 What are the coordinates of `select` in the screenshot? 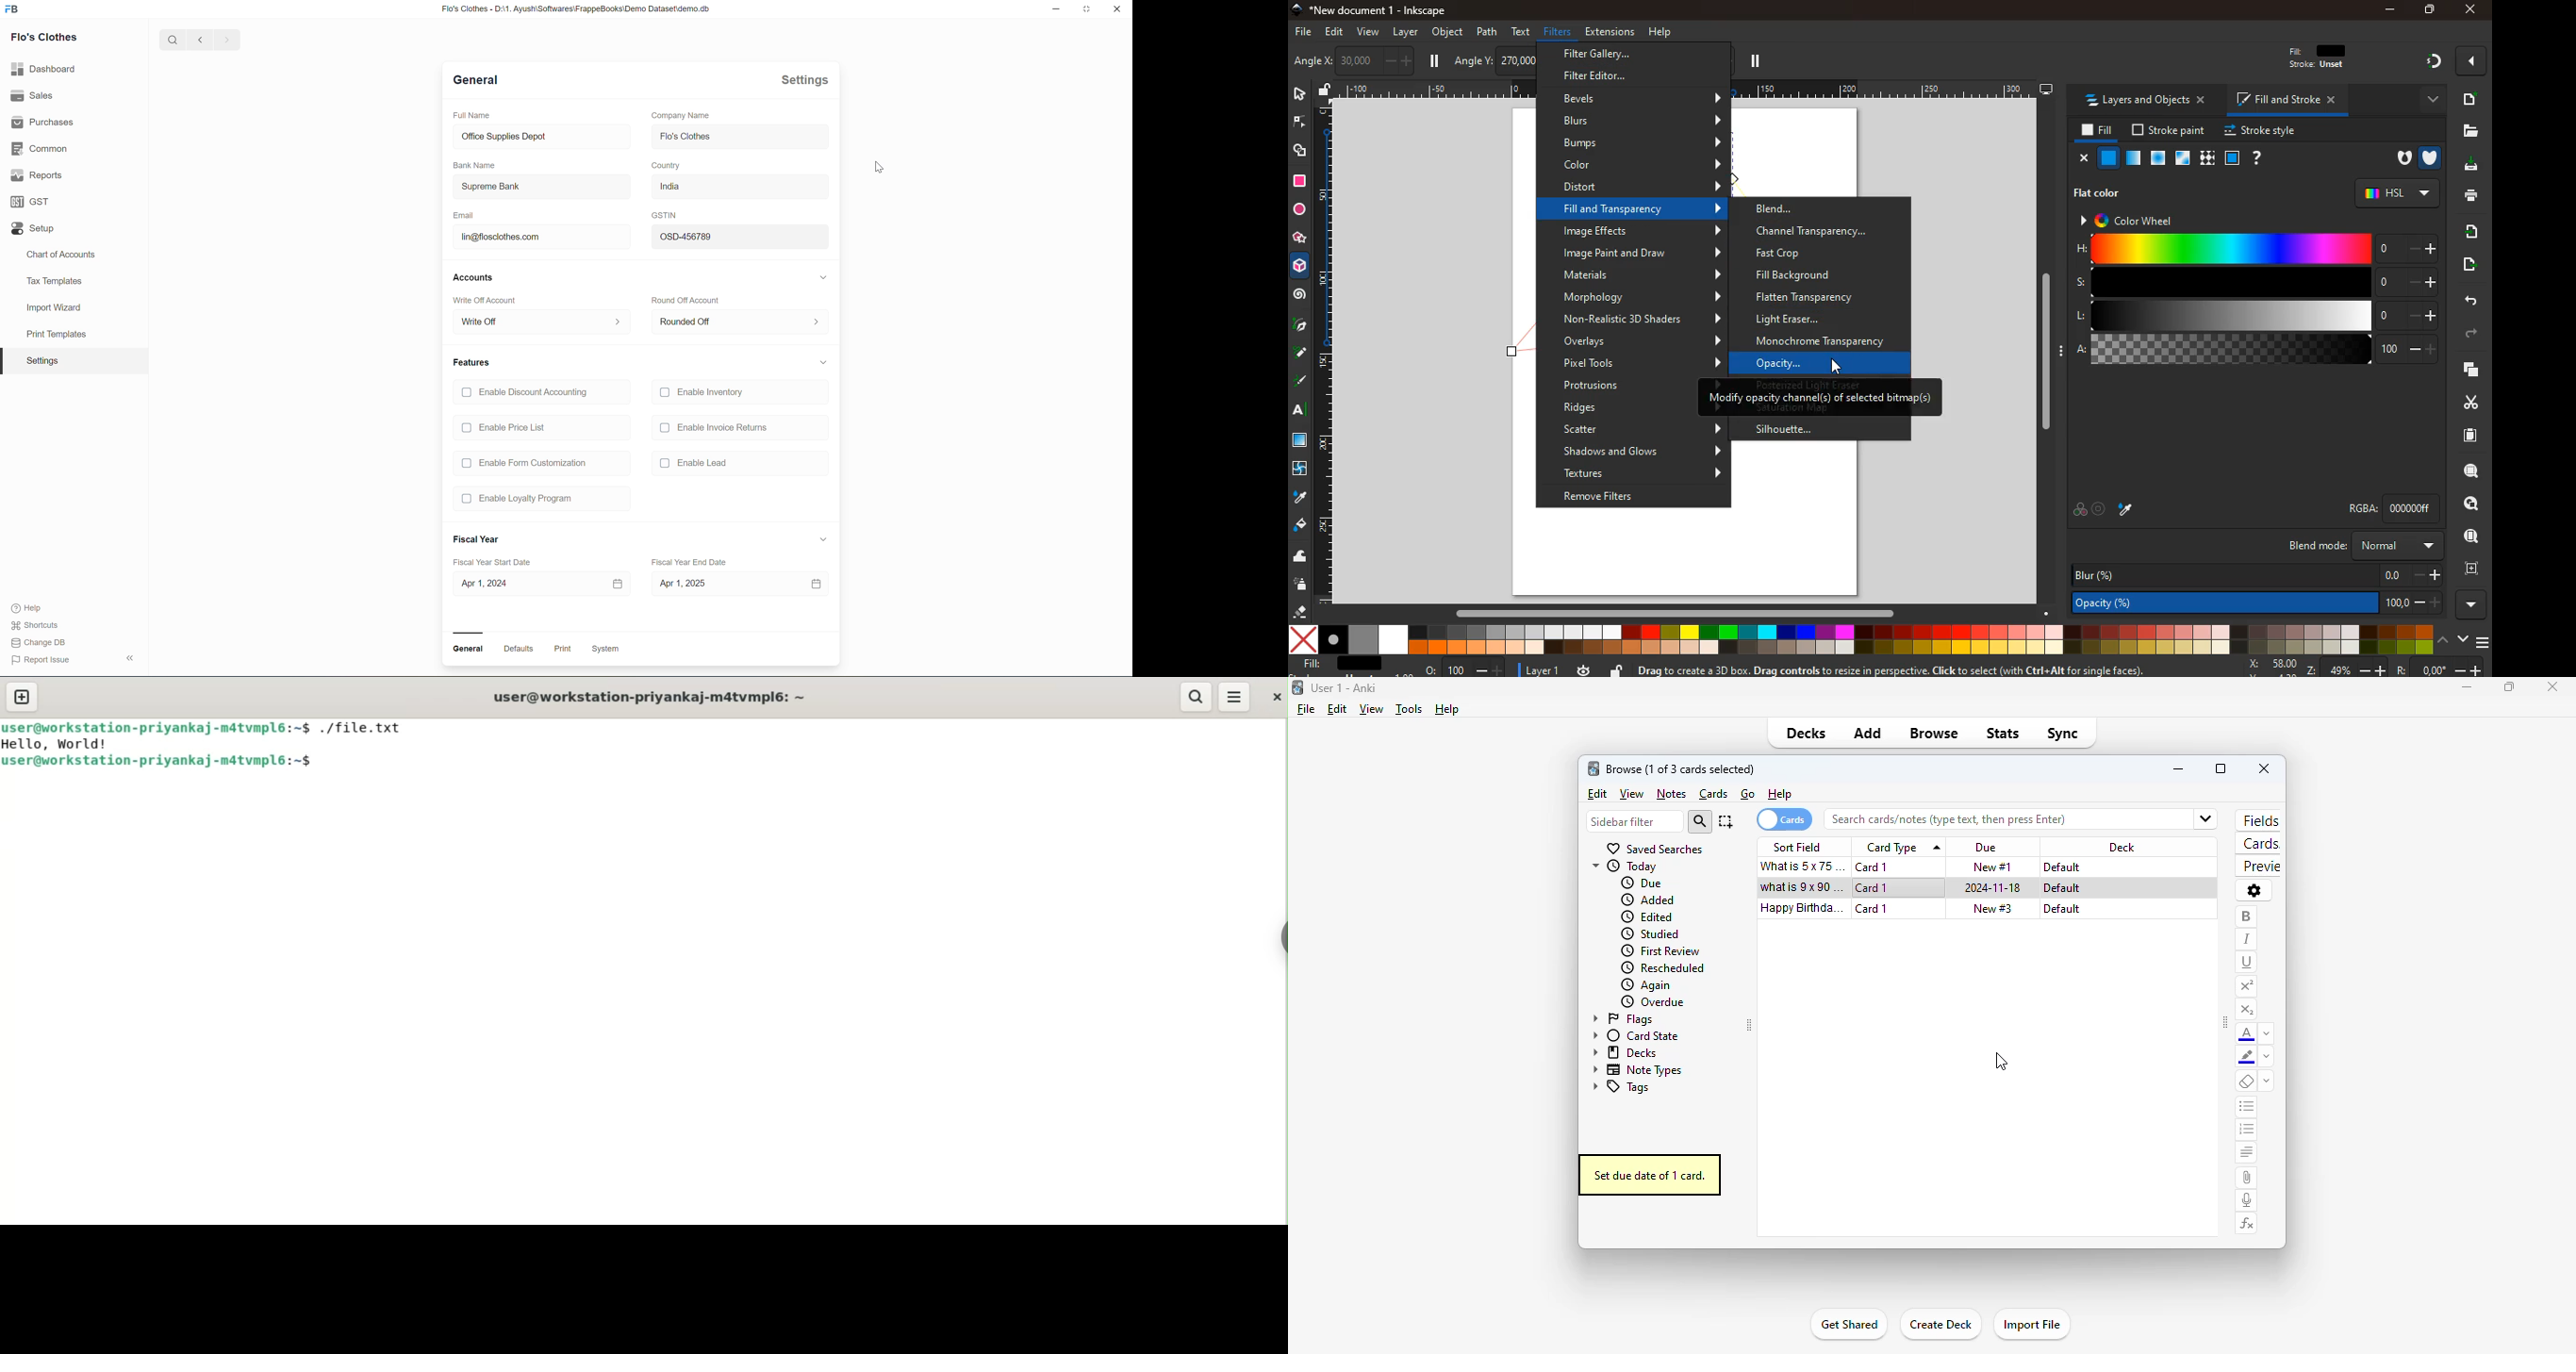 It's located at (1726, 821).